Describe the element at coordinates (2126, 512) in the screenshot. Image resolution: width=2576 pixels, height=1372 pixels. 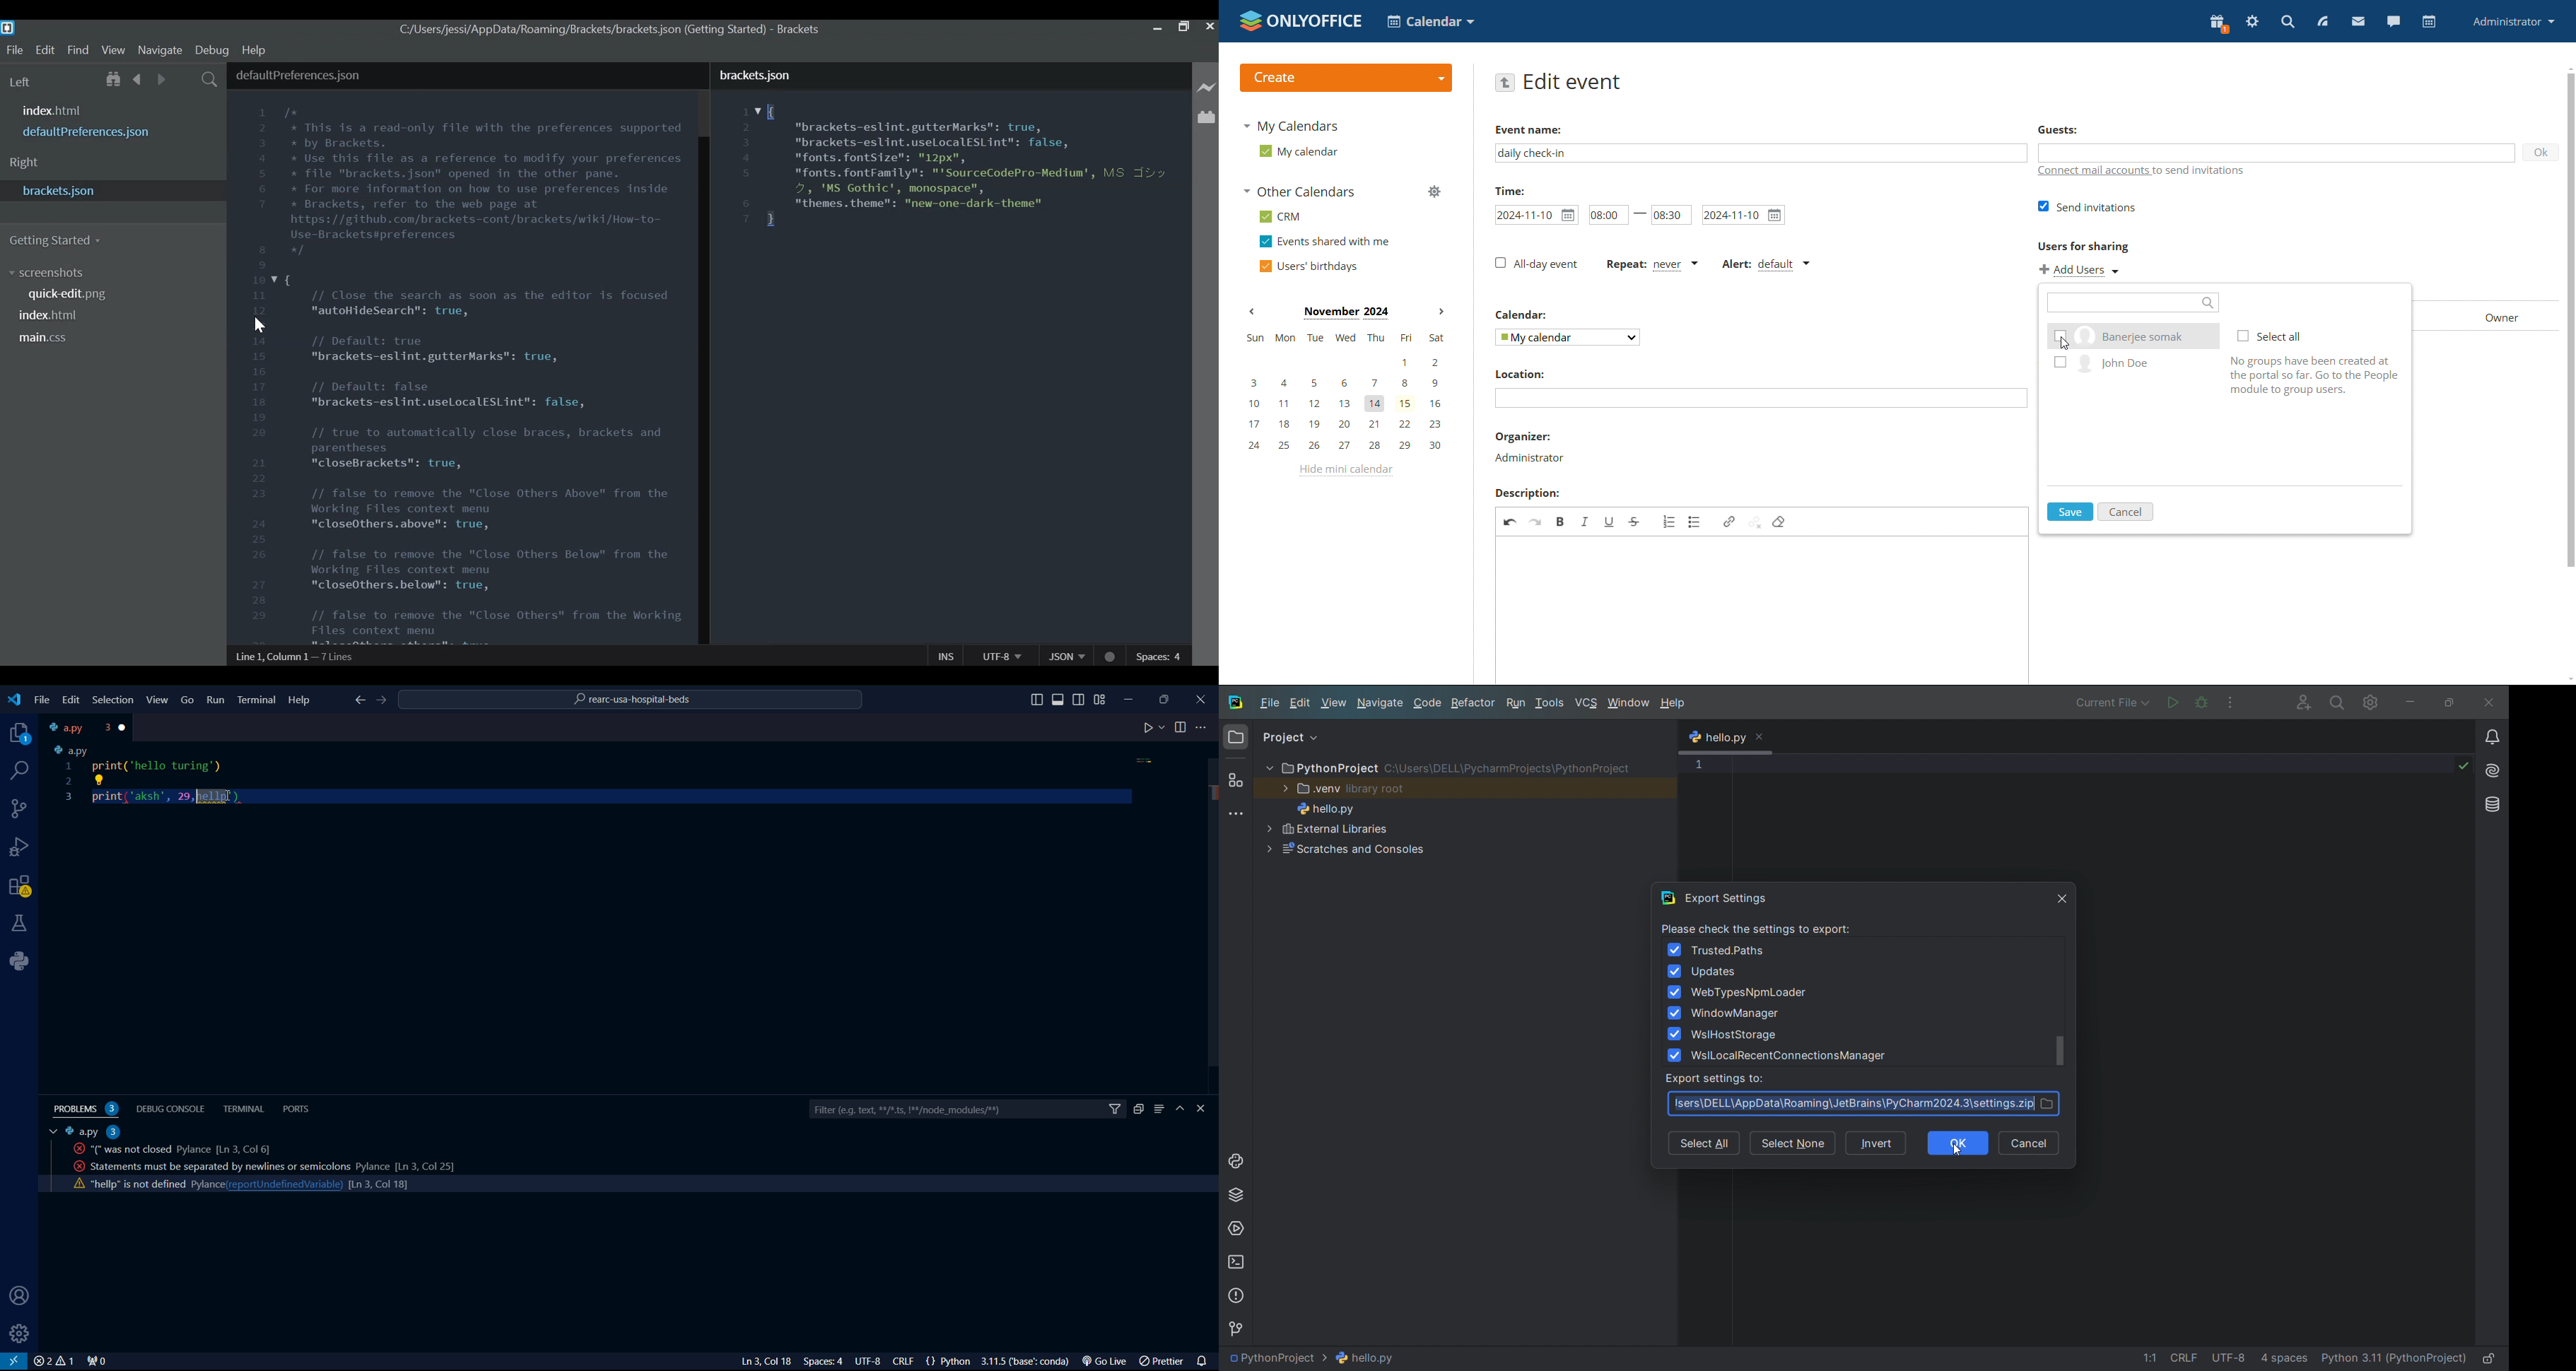
I see `cancel` at that location.